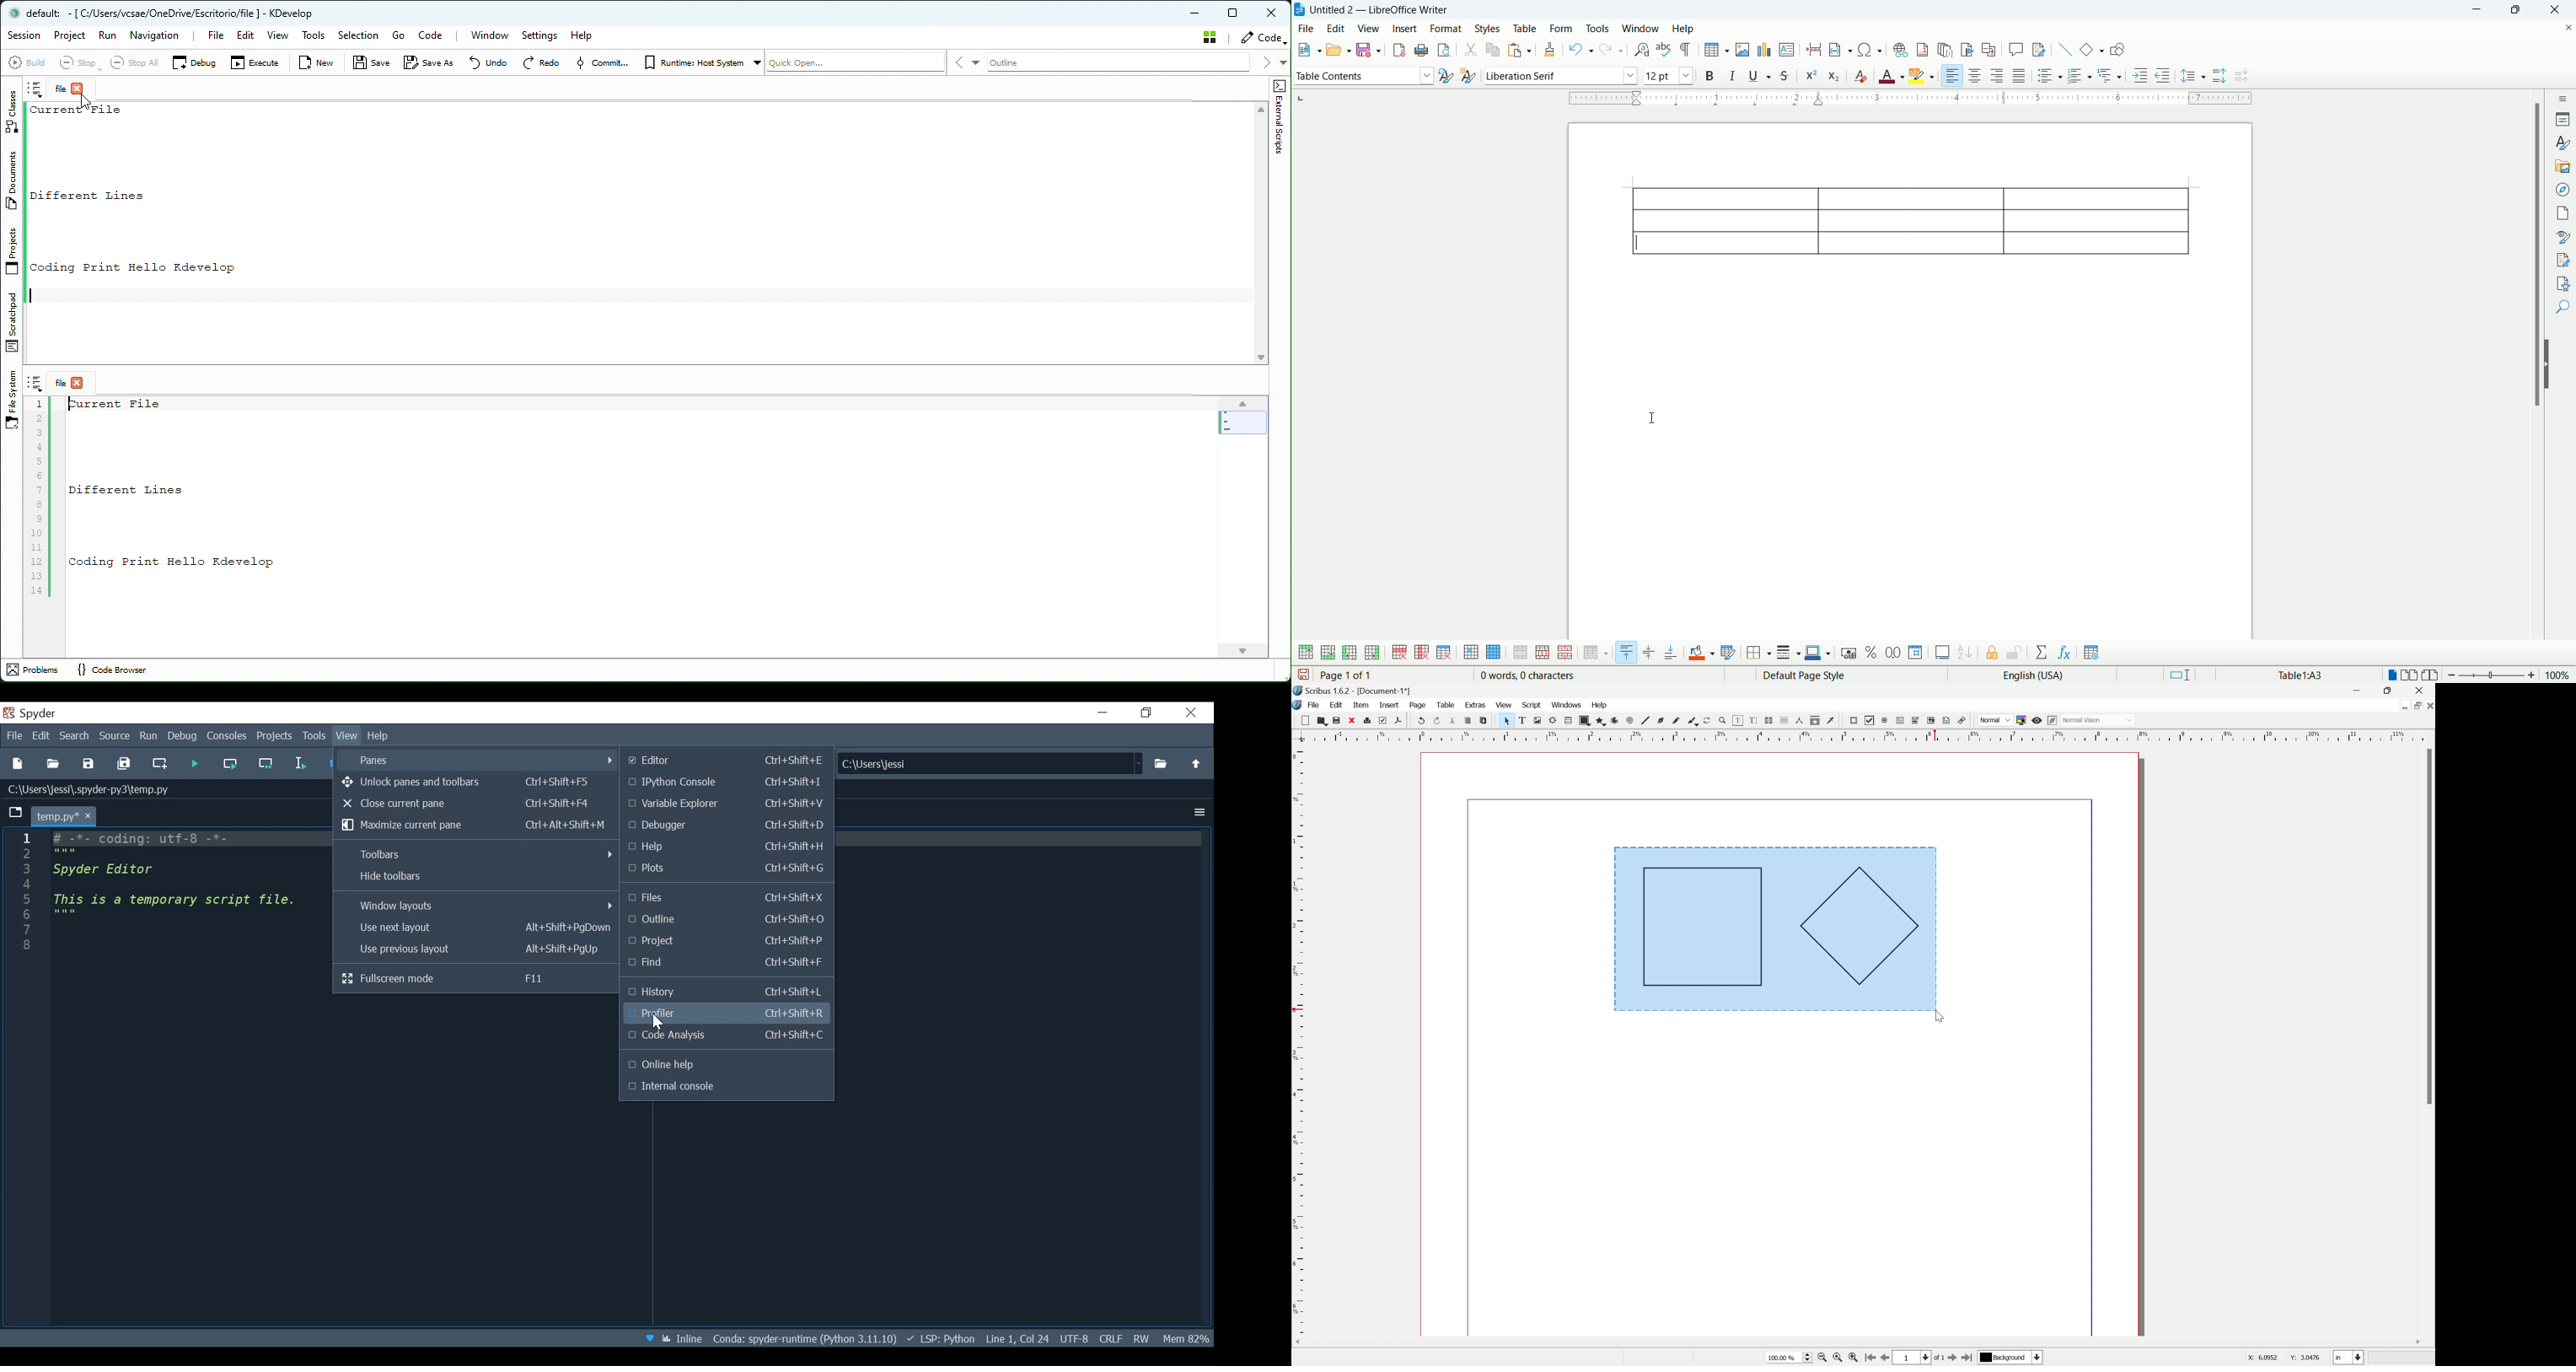 The height and width of the screenshot is (1372, 2576). I want to click on File Encoding, so click(1075, 1338).